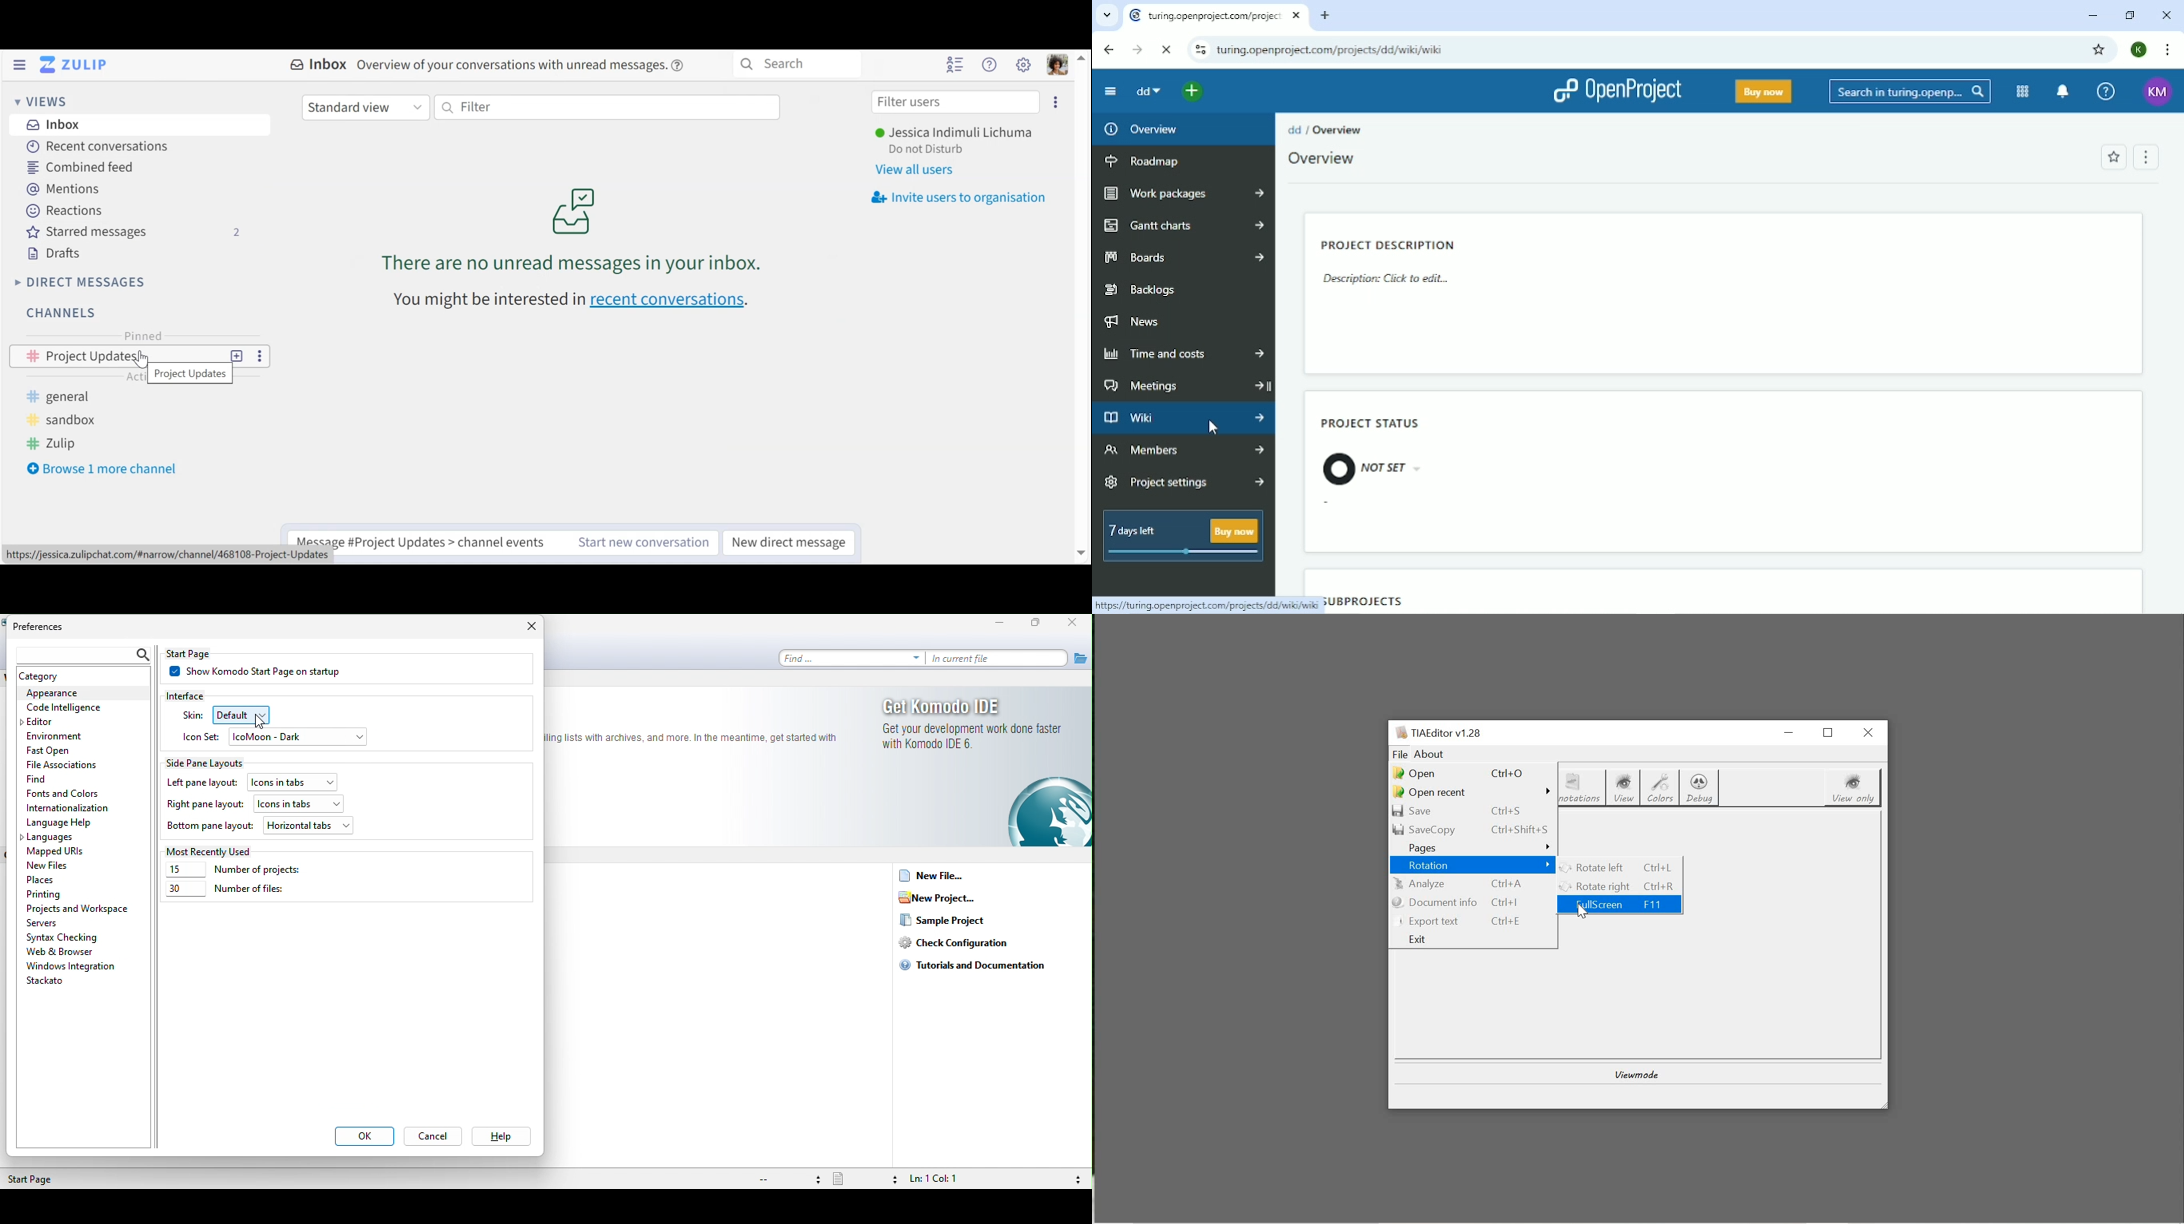  What do you see at coordinates (79, 909) in the screenshot?
I see `projects and workspace` at bounding box center [79, 909].